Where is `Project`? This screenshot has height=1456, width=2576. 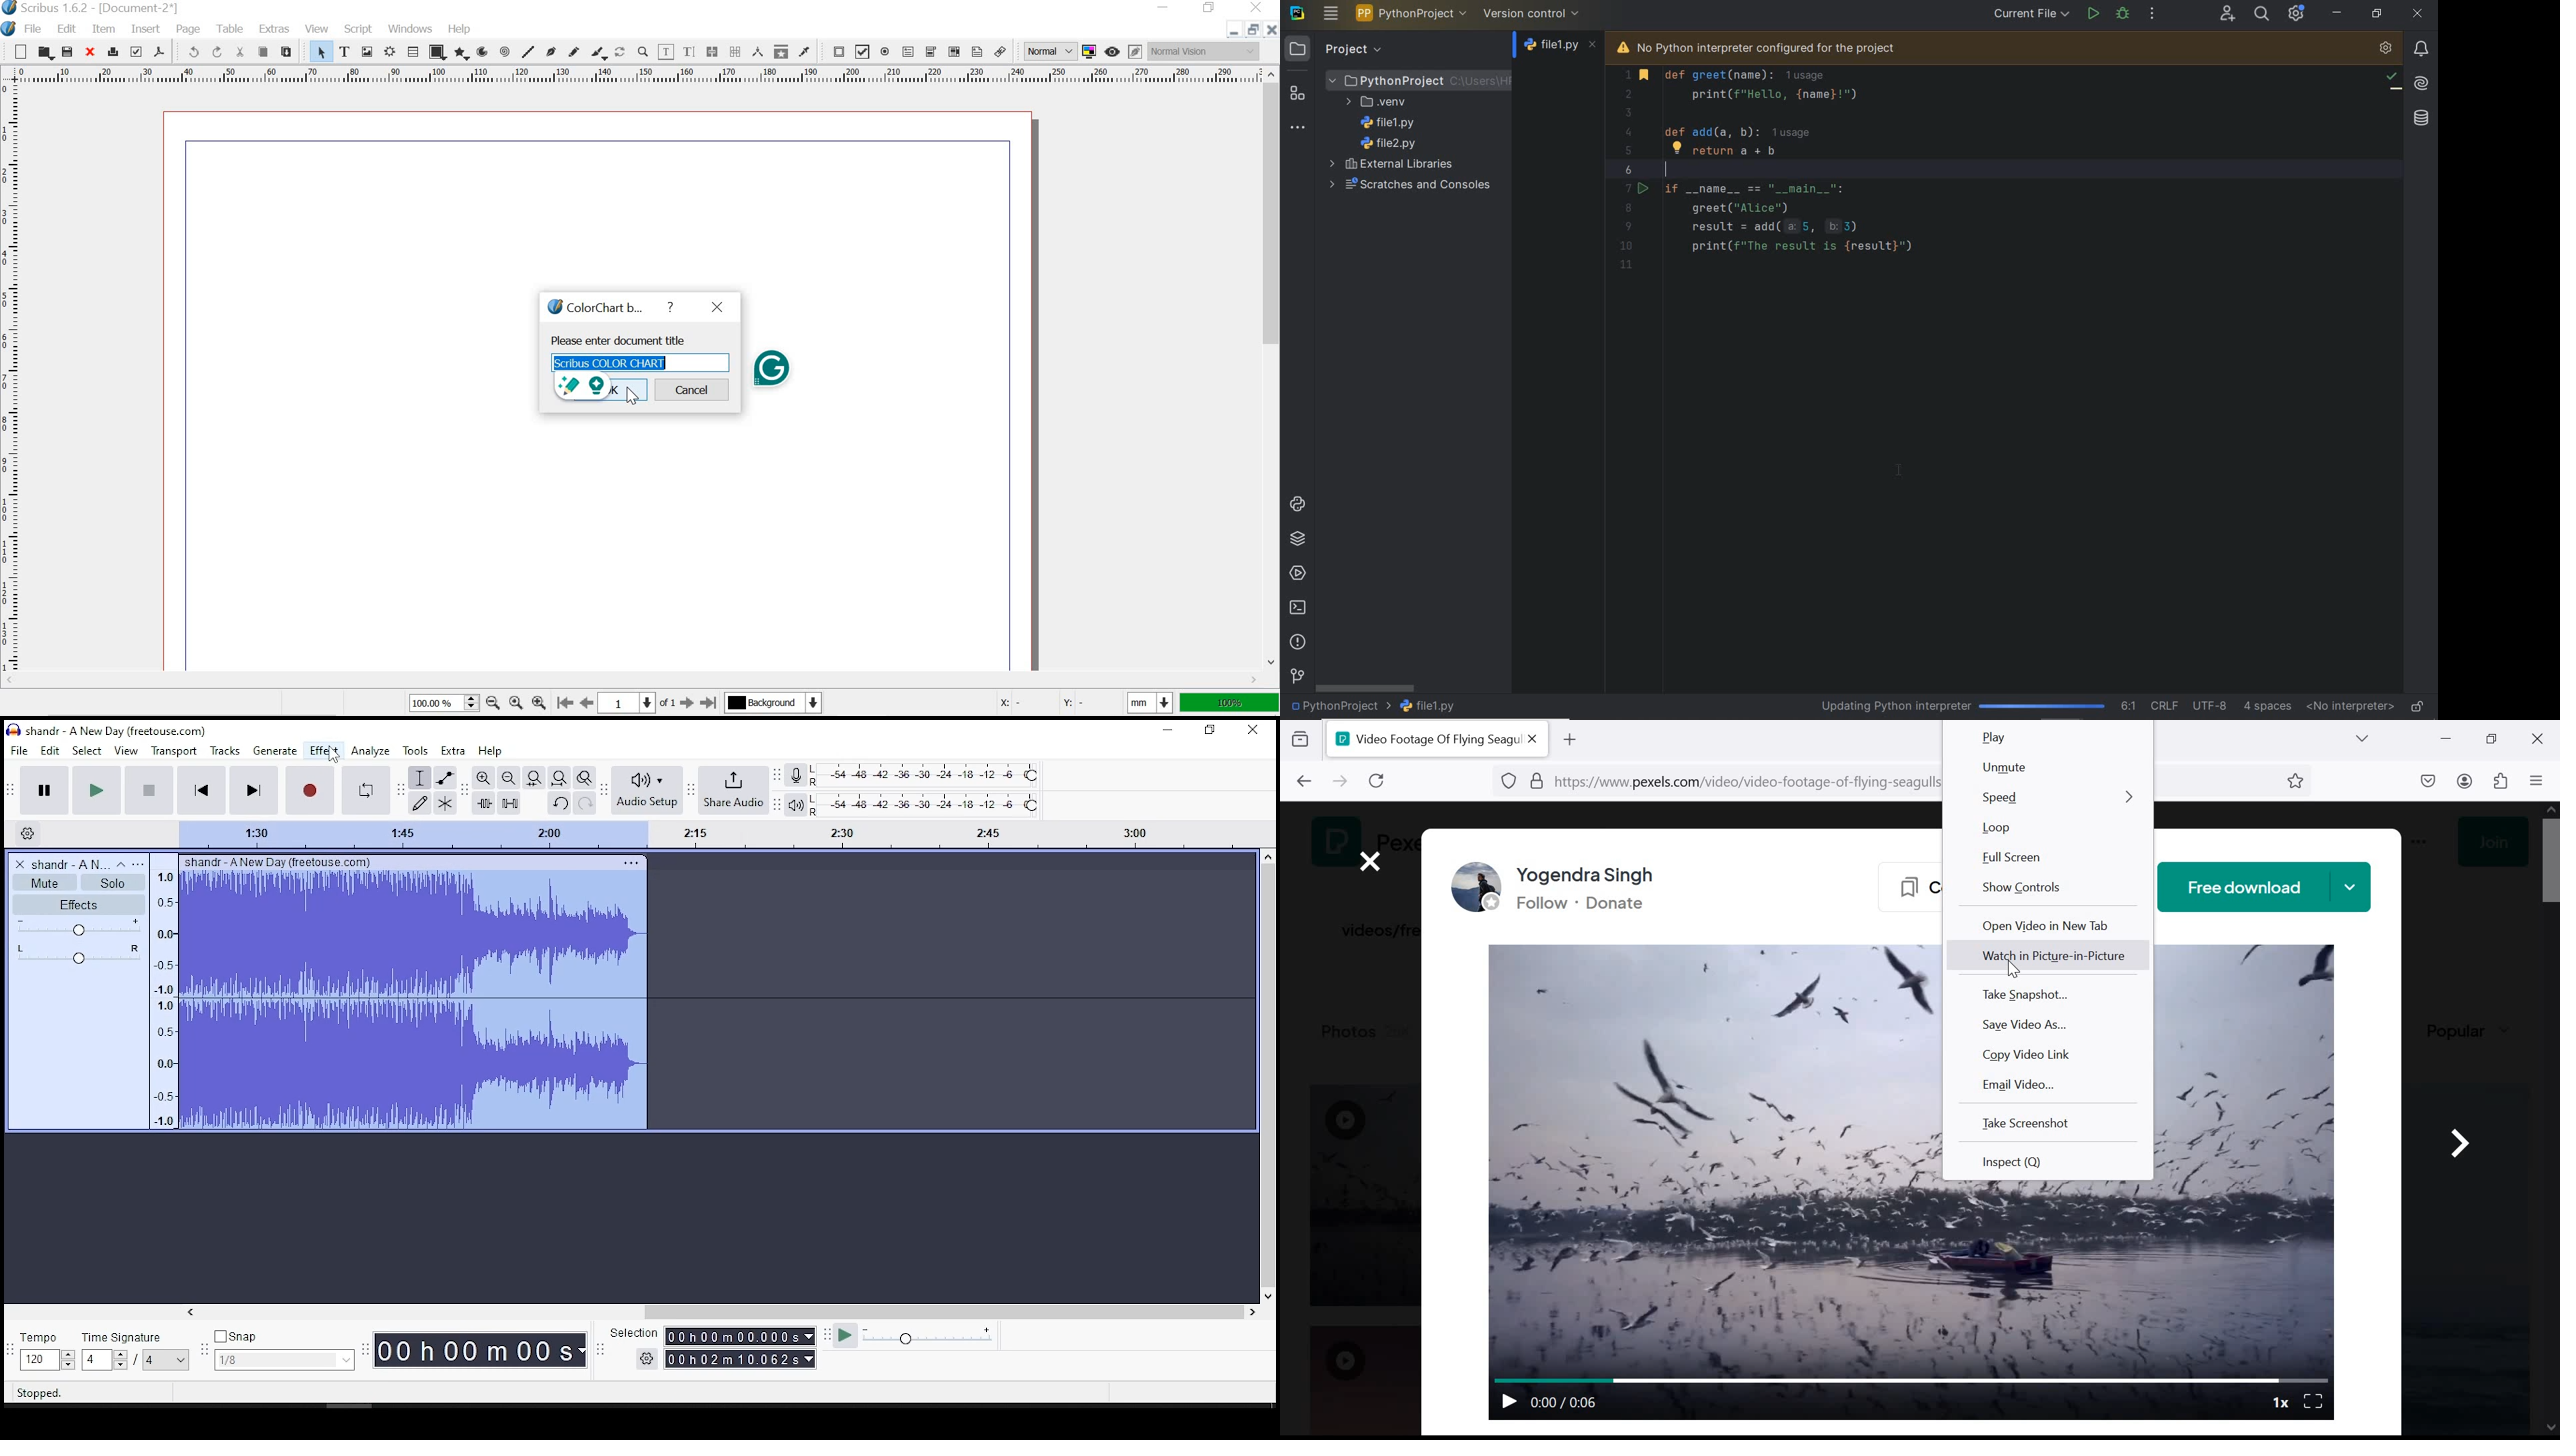
Project is located at coordinates (1337, 48).